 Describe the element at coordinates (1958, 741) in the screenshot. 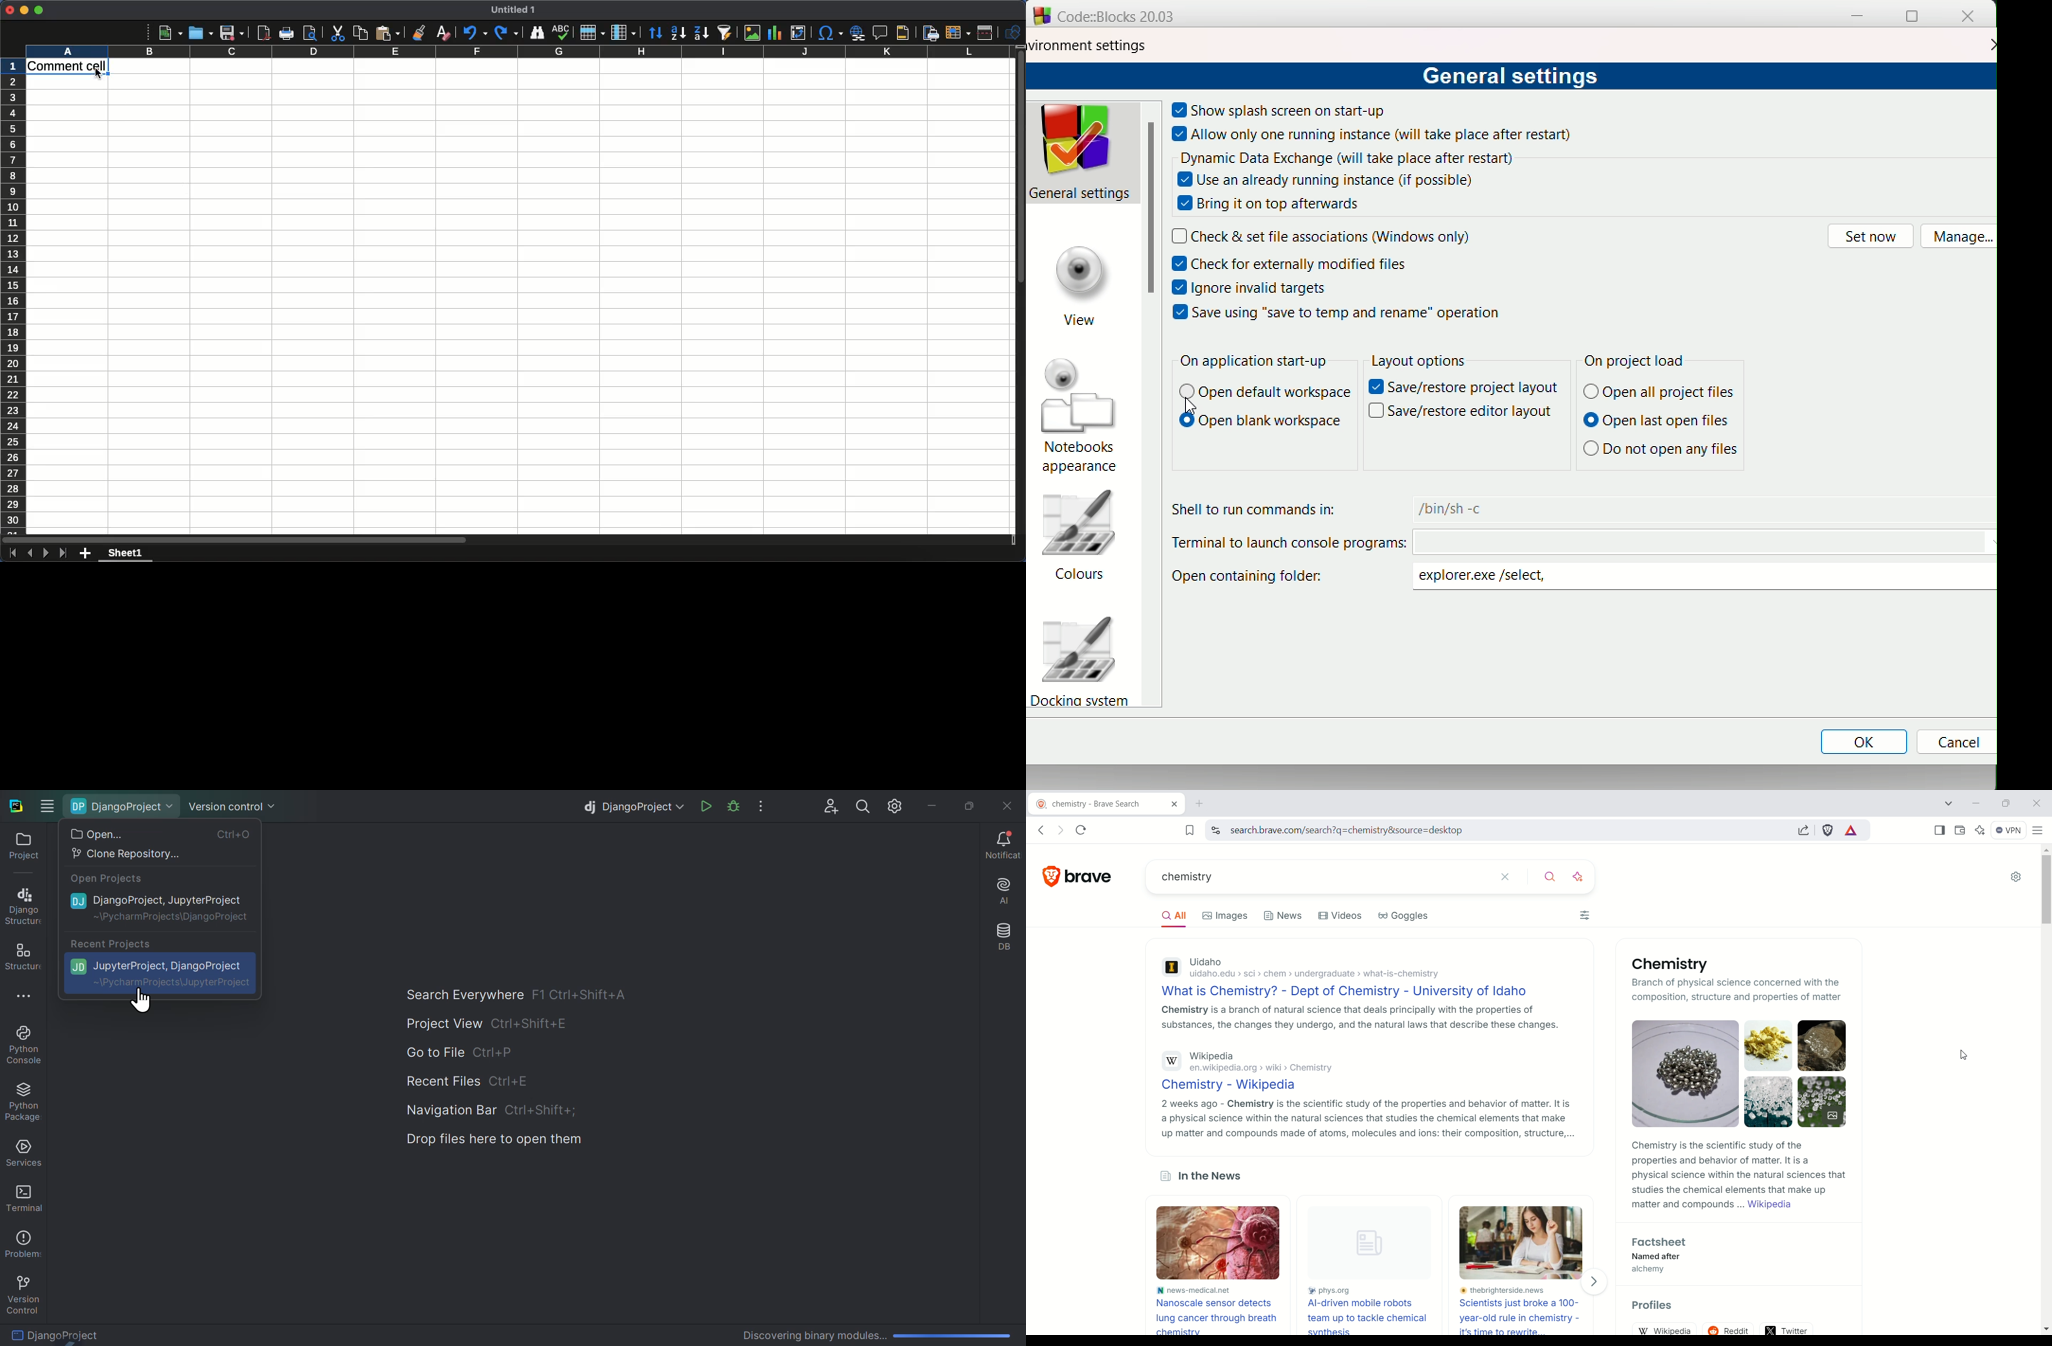

I see `Cancel` at that location.